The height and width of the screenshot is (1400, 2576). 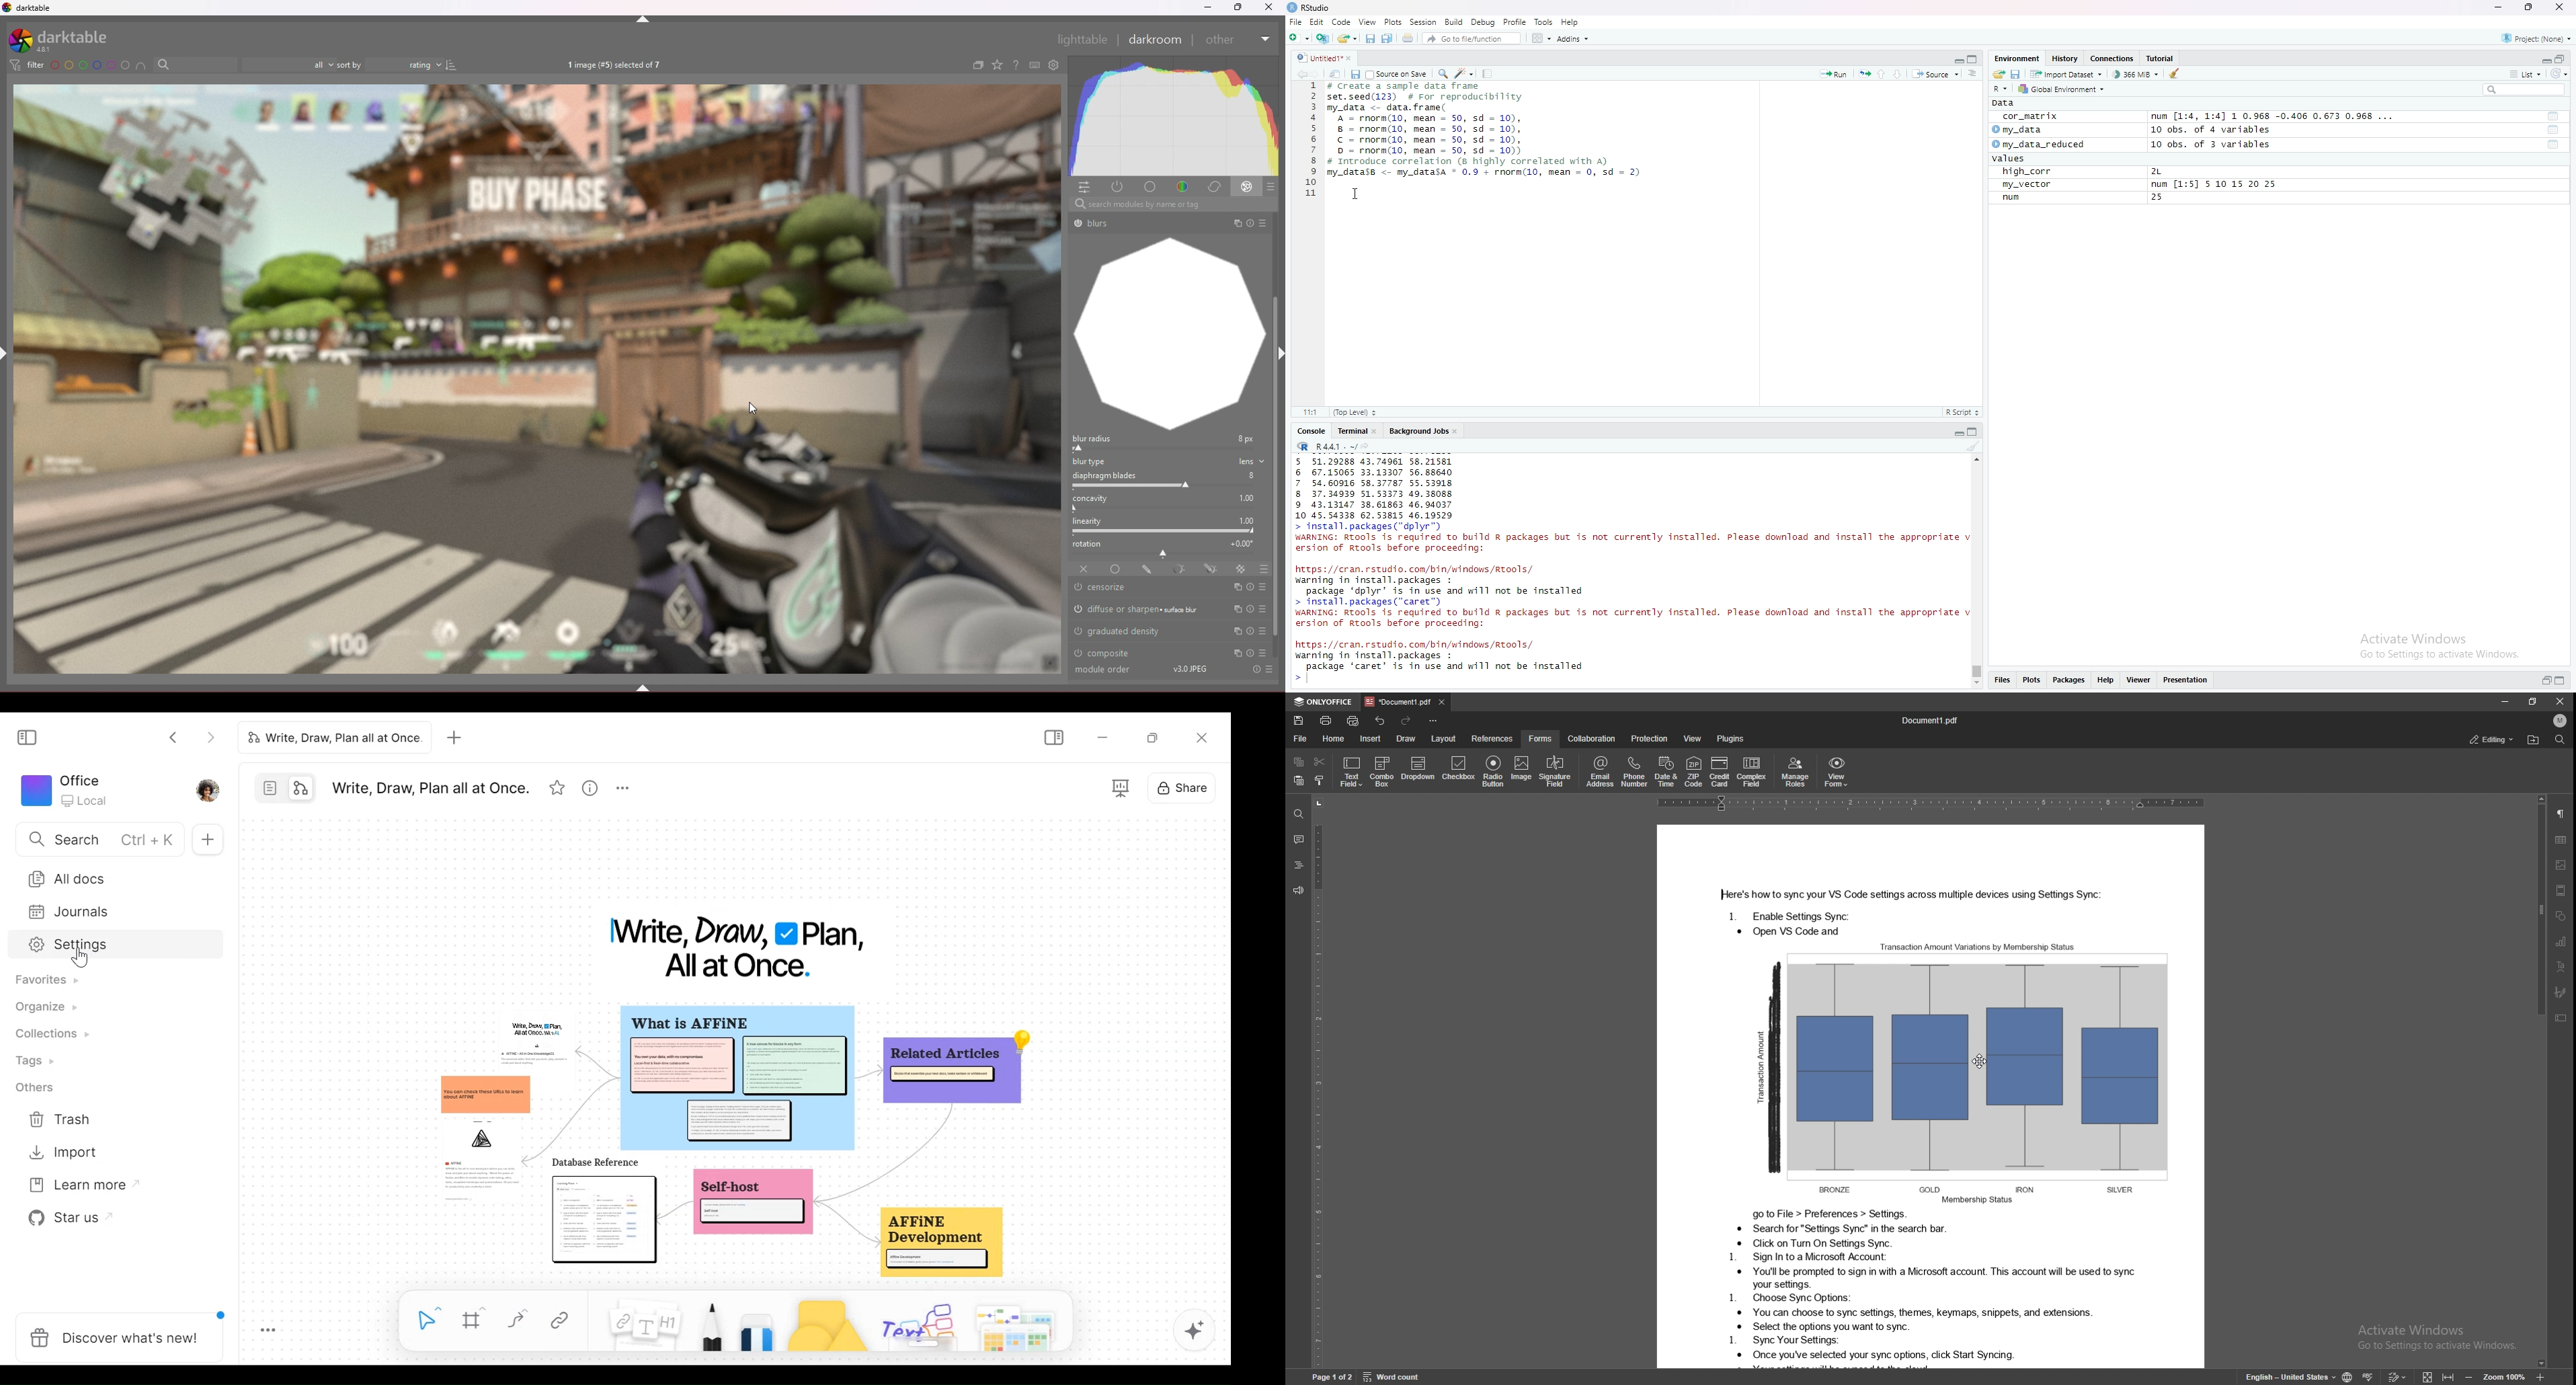 What do you see at coordinates (1372, 488) in the screenshot?
I see `5 51.29288 43.74961 58.21581
6 67.15065 33.13307 56.88640
7 54.60916 58.37787 55.53918
8 37.34939 51.53373 49.38088
9 43.13147 38.61863 46.94037
10 45.54338 62.53815 46.19529` at bounding box center [1372, 488].